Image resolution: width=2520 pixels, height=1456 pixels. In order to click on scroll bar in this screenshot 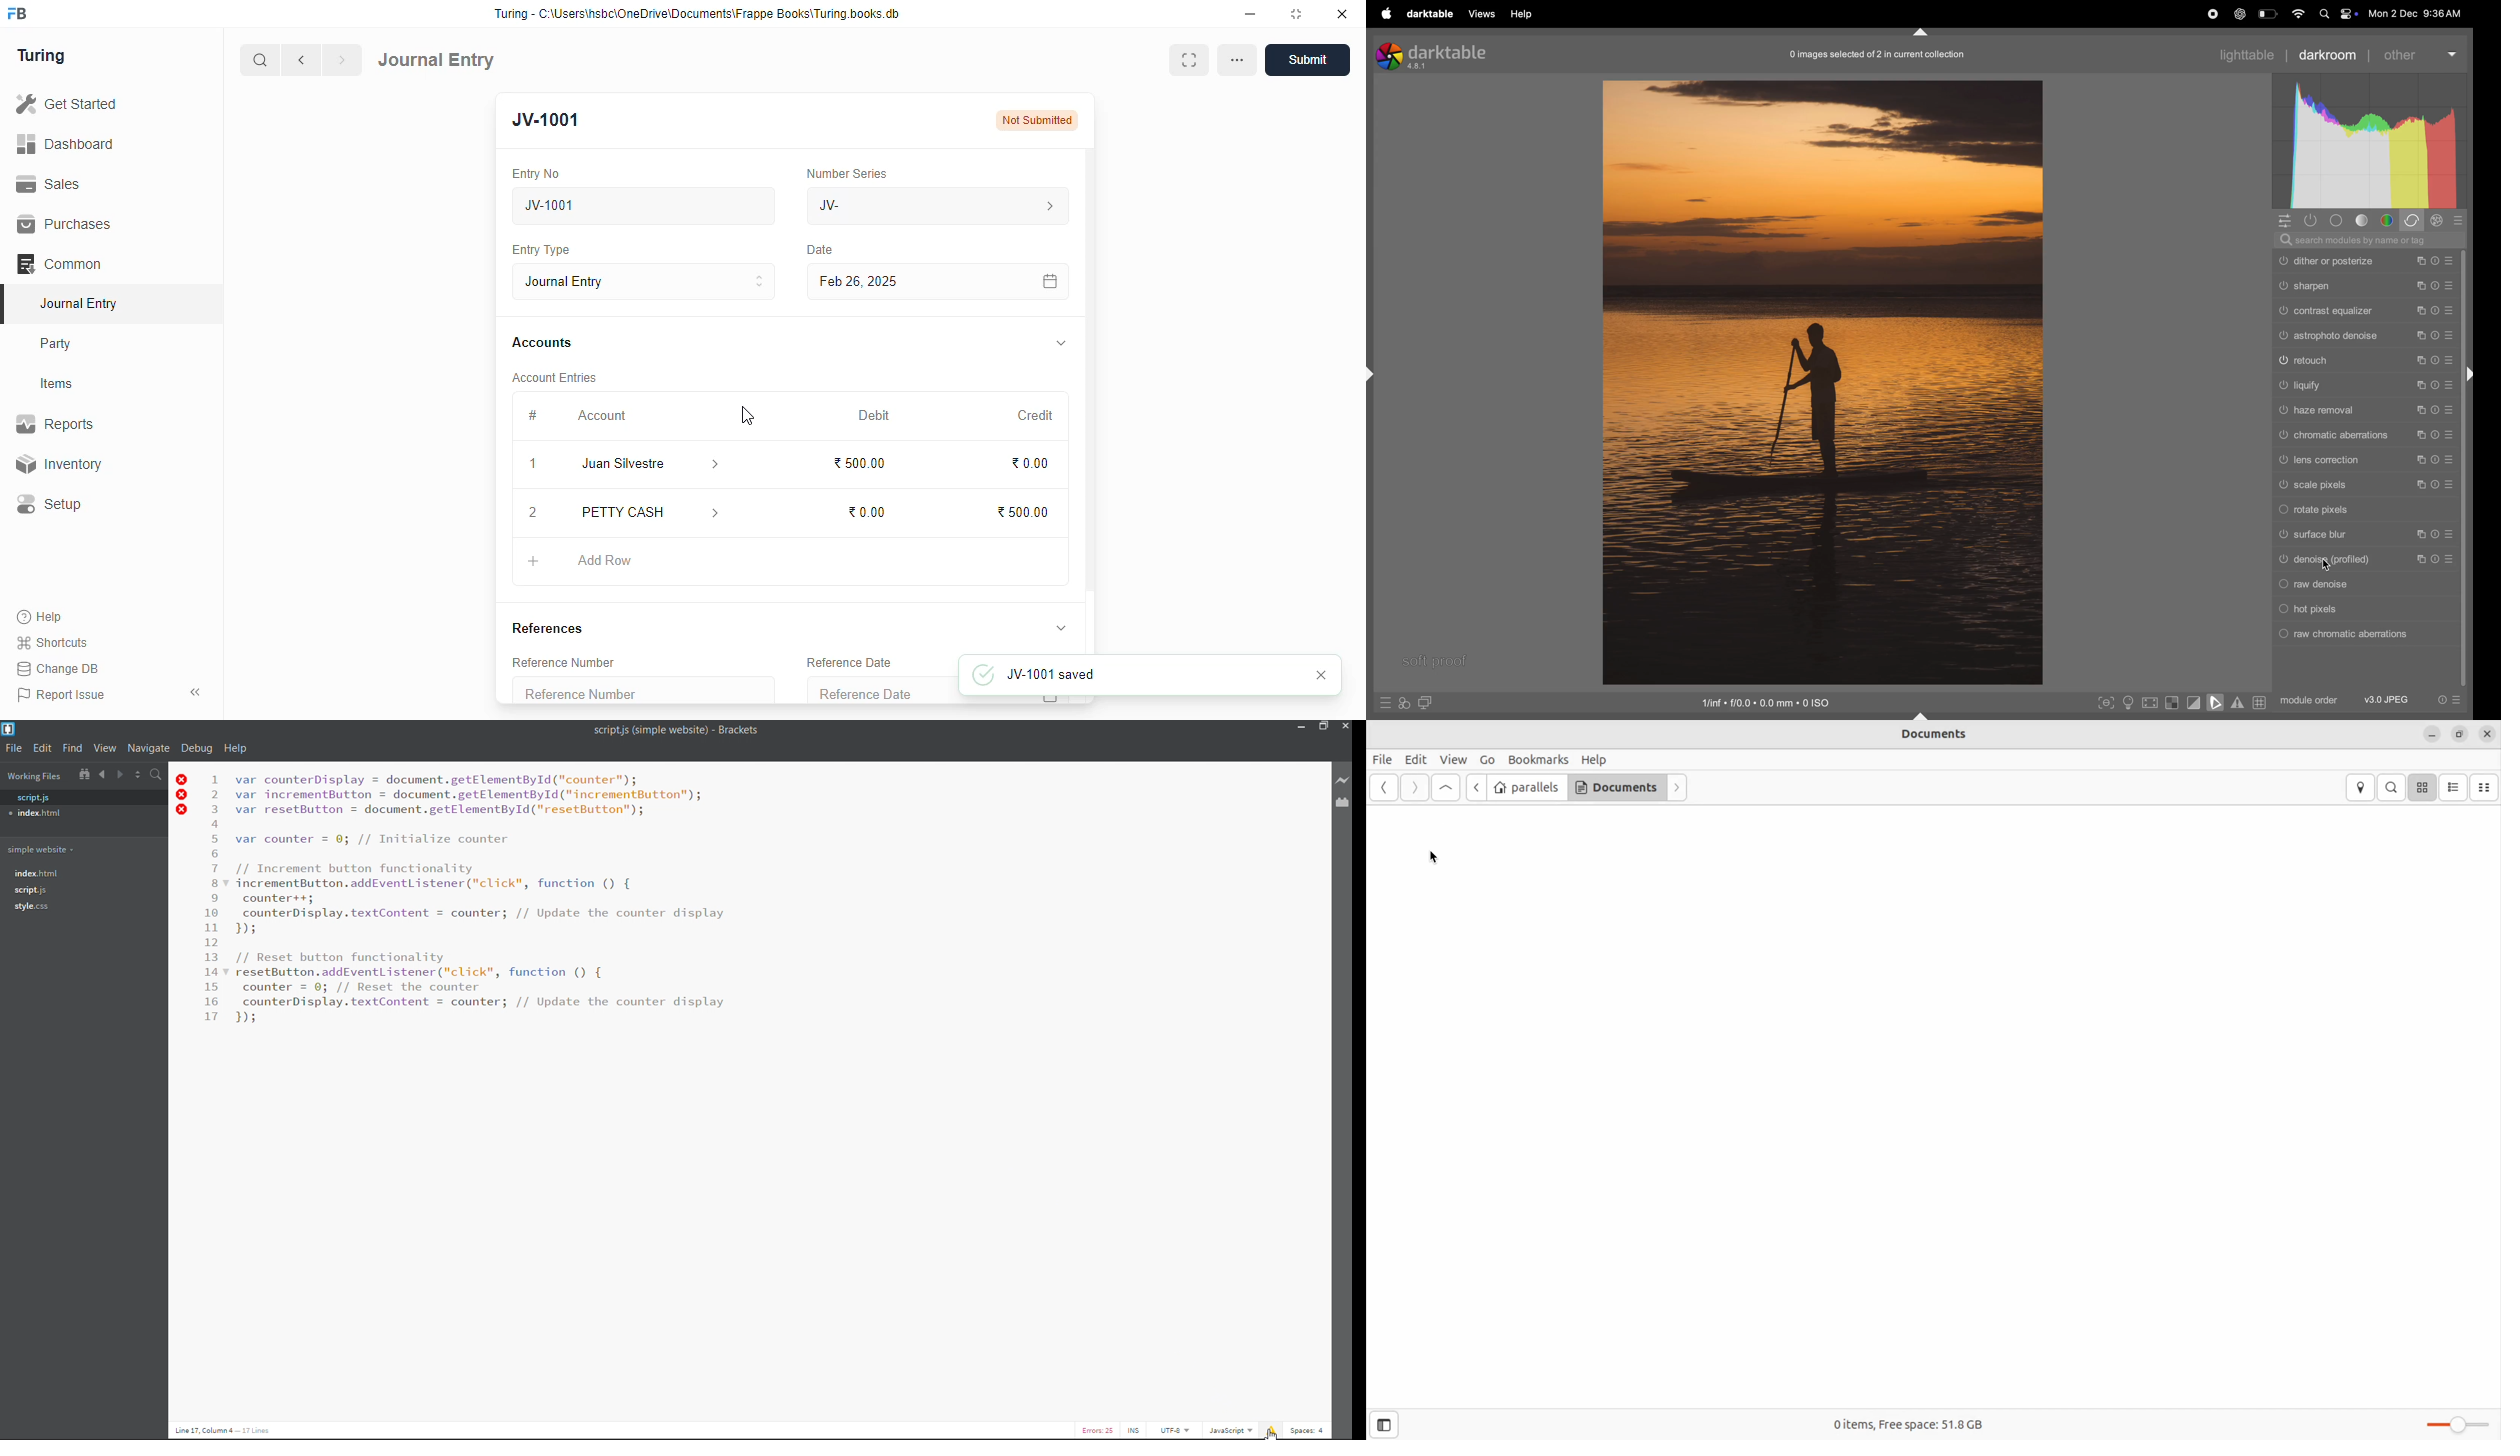, I will do `click(1092, 400)`.